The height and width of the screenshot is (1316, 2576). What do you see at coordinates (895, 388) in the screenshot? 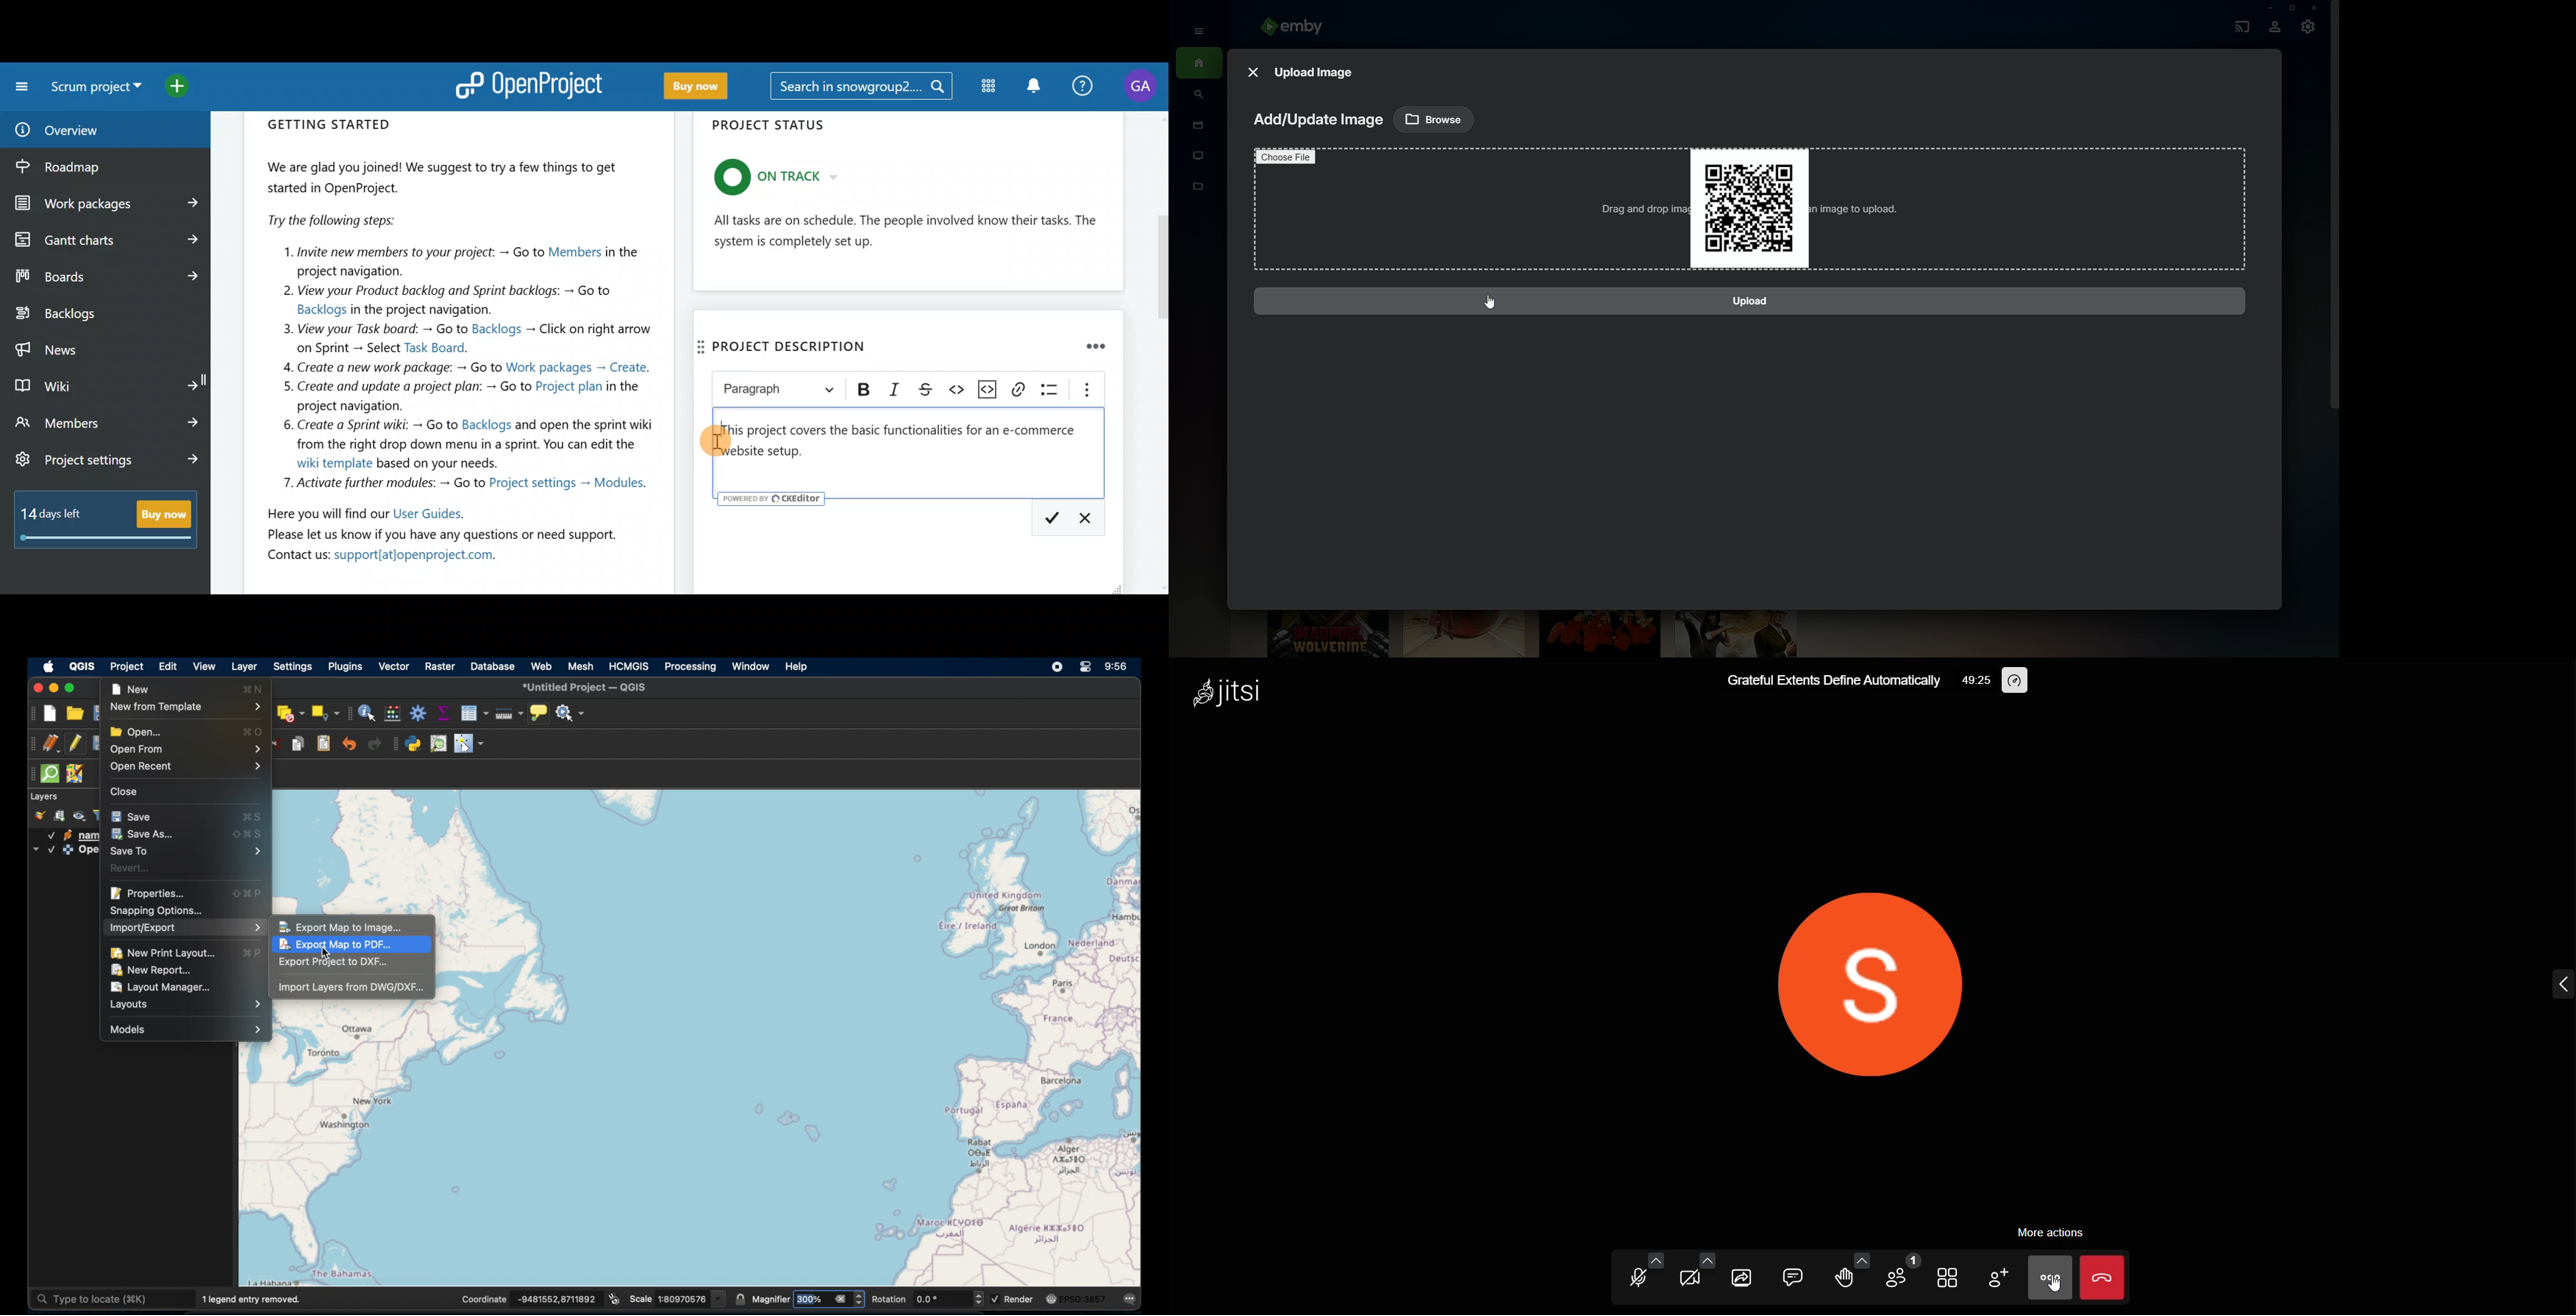
I see `Italic` at bounding box center [895, 388].